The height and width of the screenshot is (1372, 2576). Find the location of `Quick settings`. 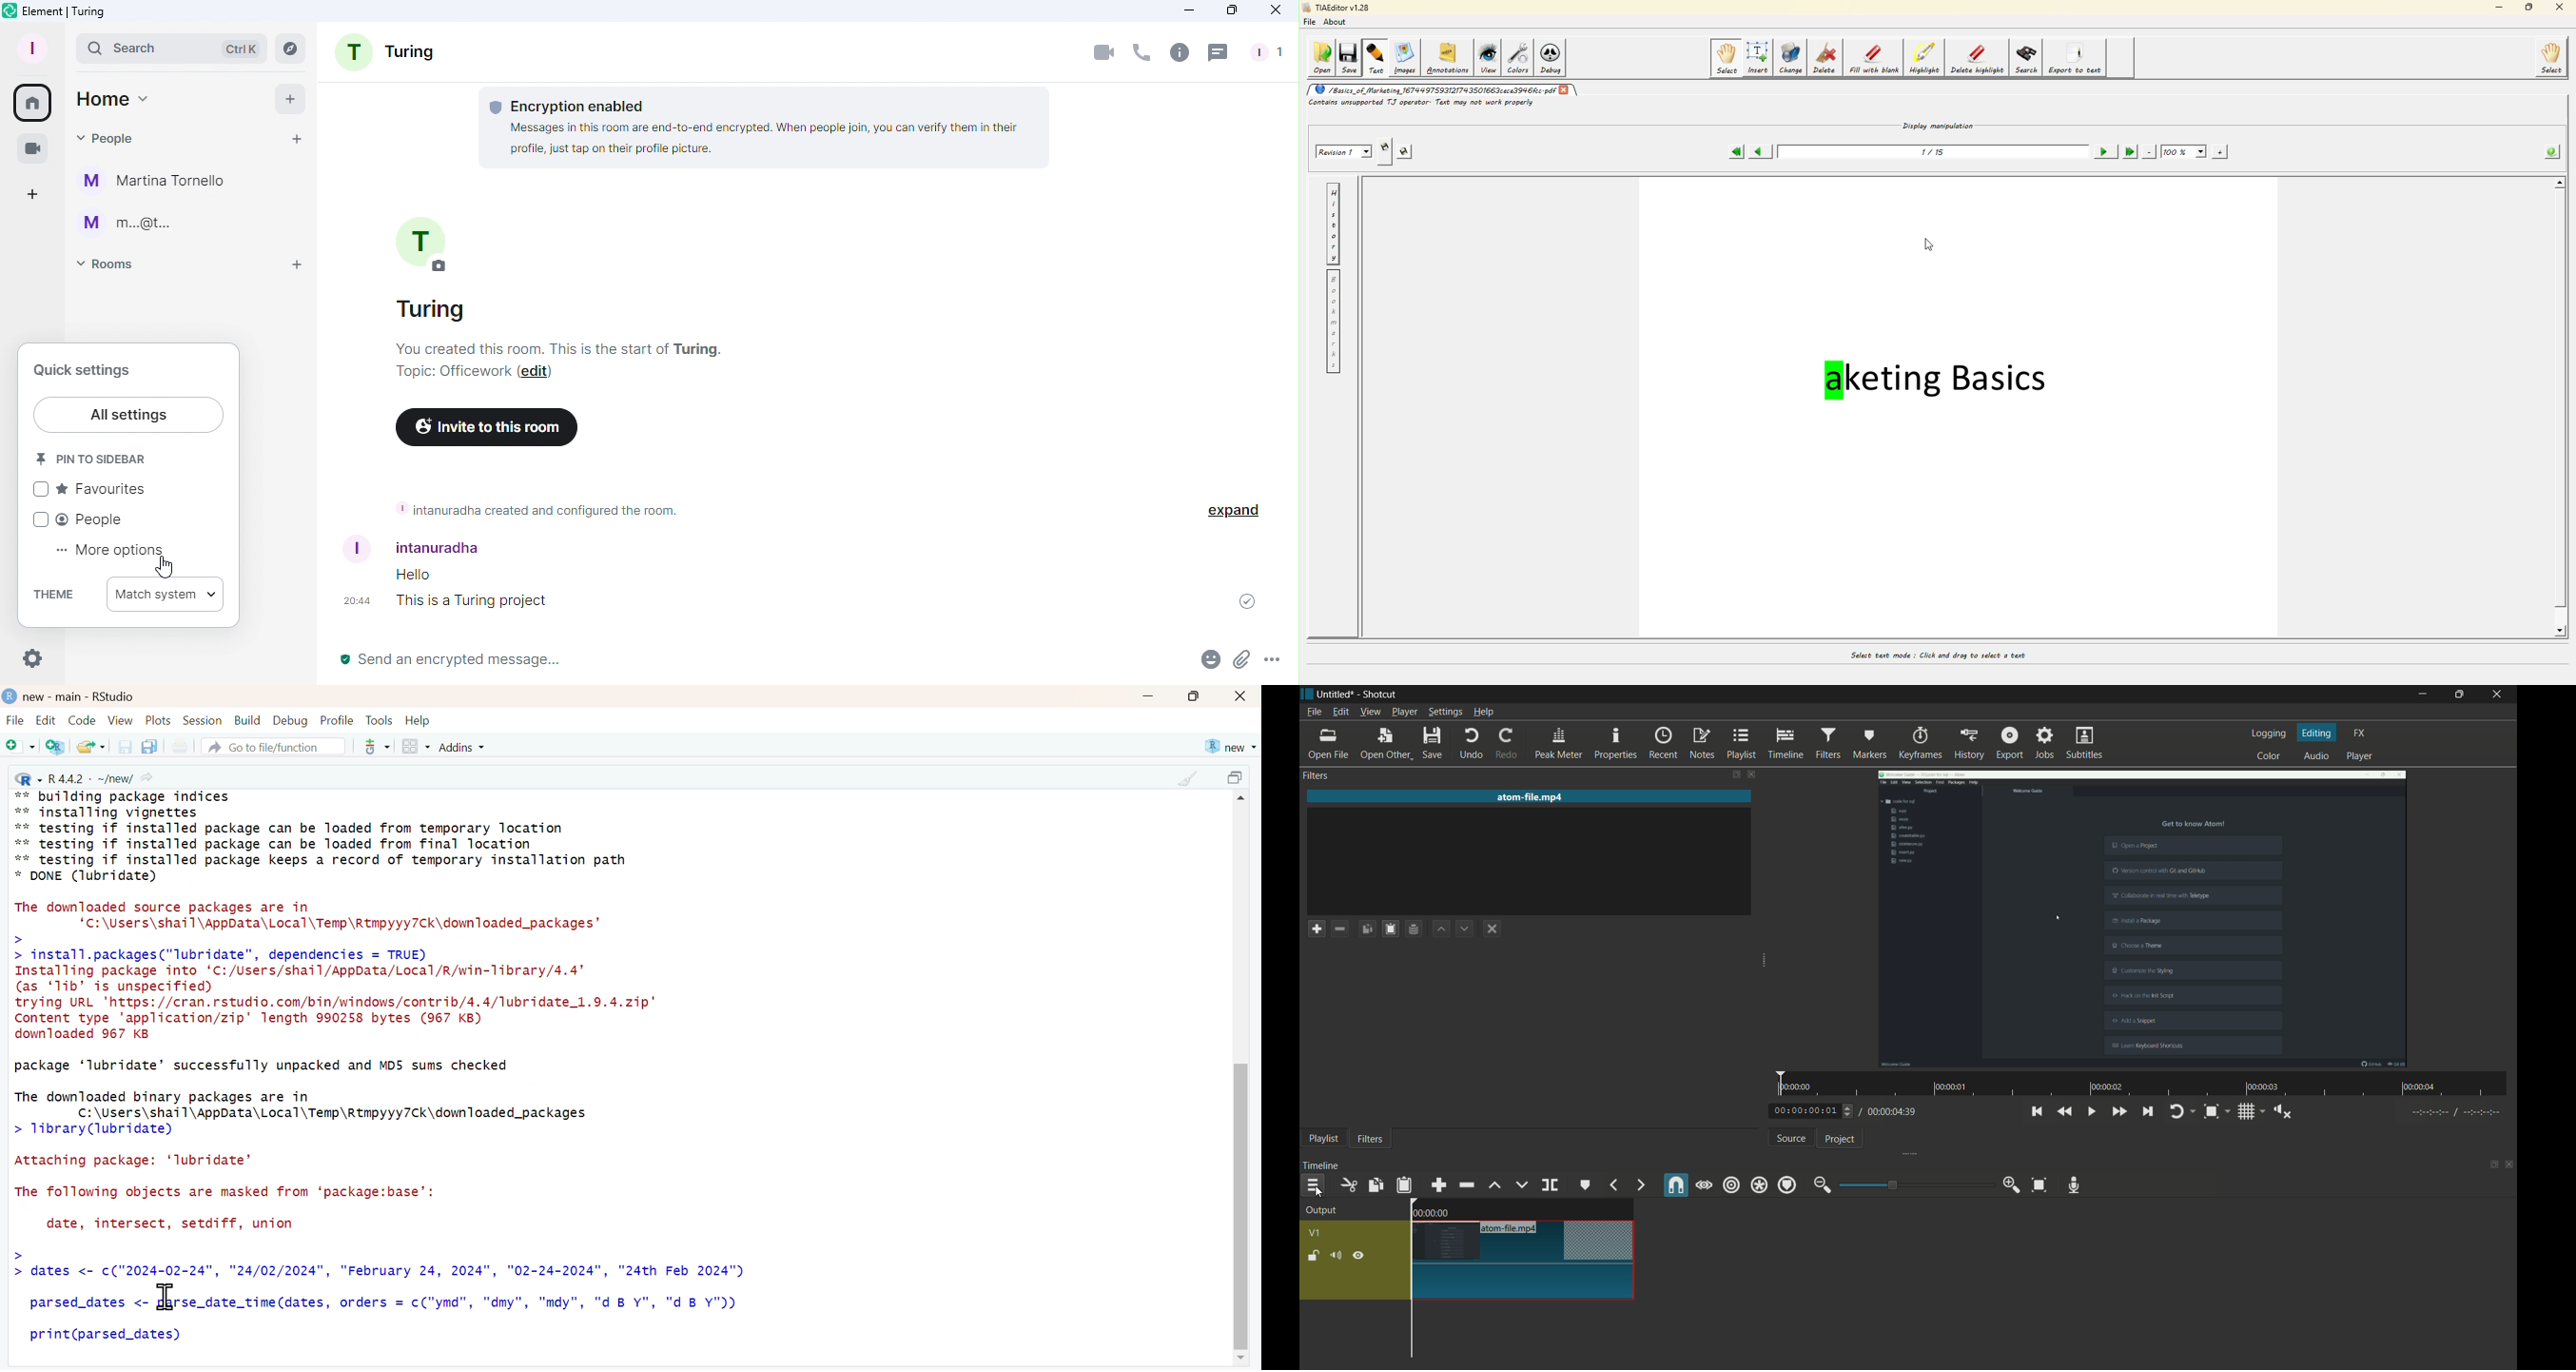

Quick settings is located at coordinates (30, 660).